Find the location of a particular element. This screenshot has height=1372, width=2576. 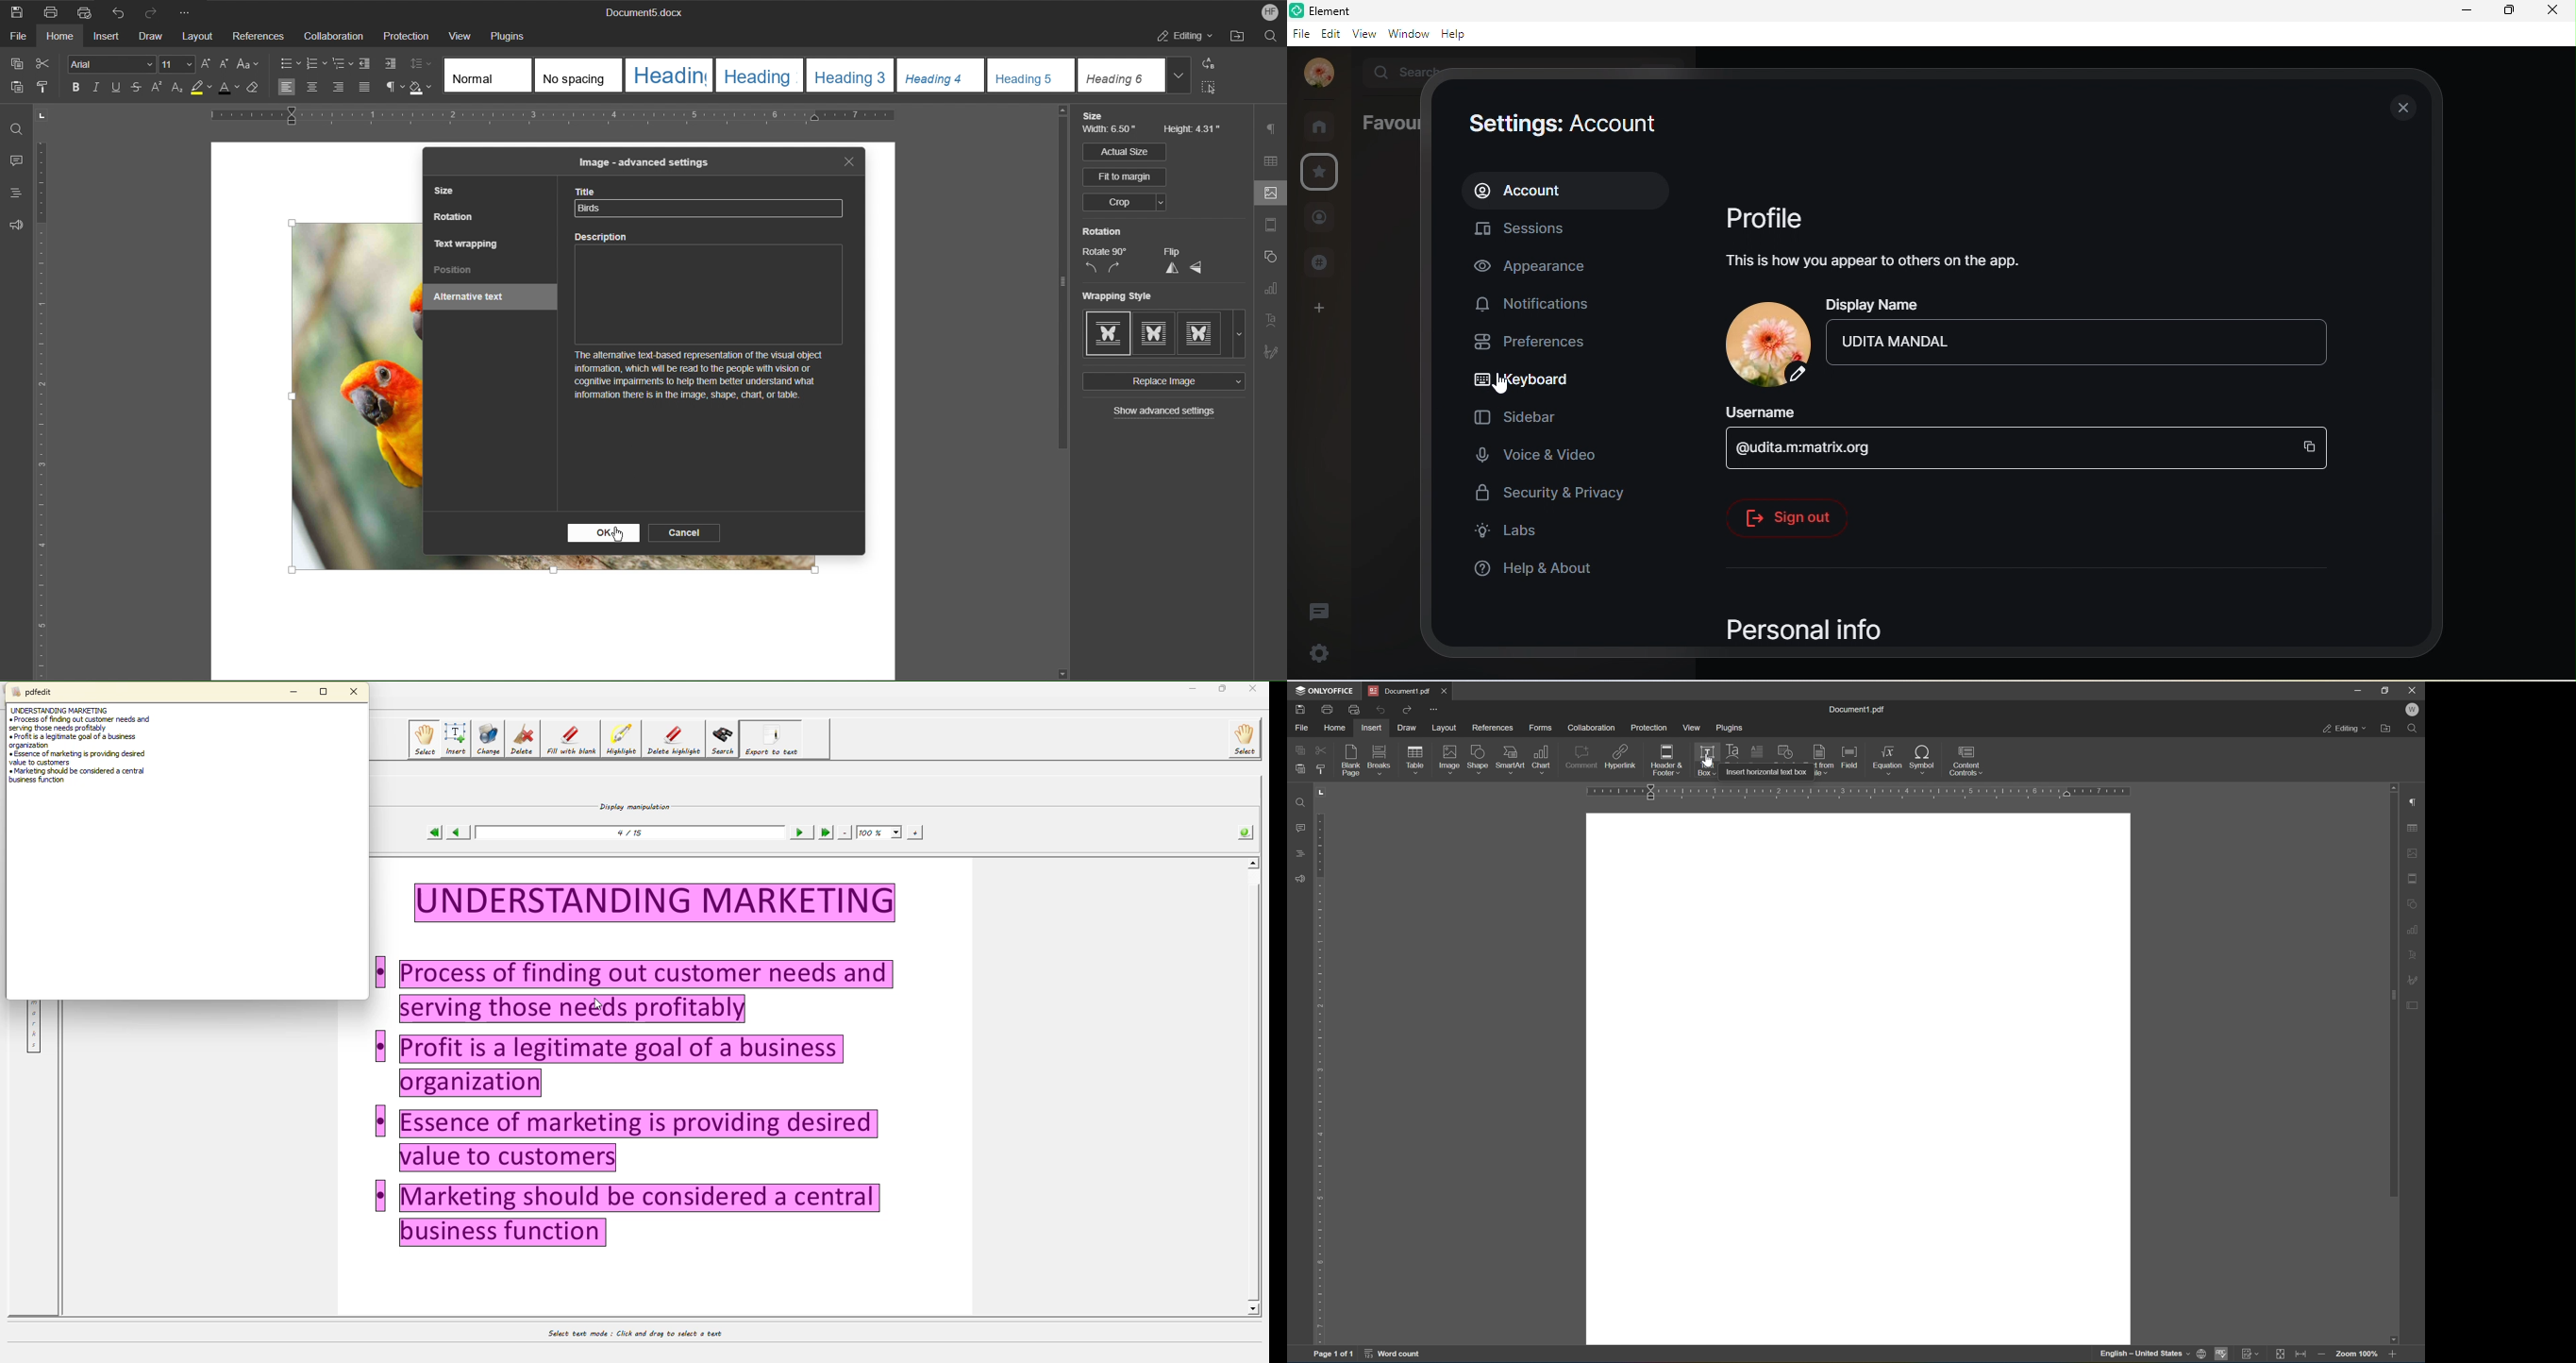

view is located at coordinates (1691, 727).